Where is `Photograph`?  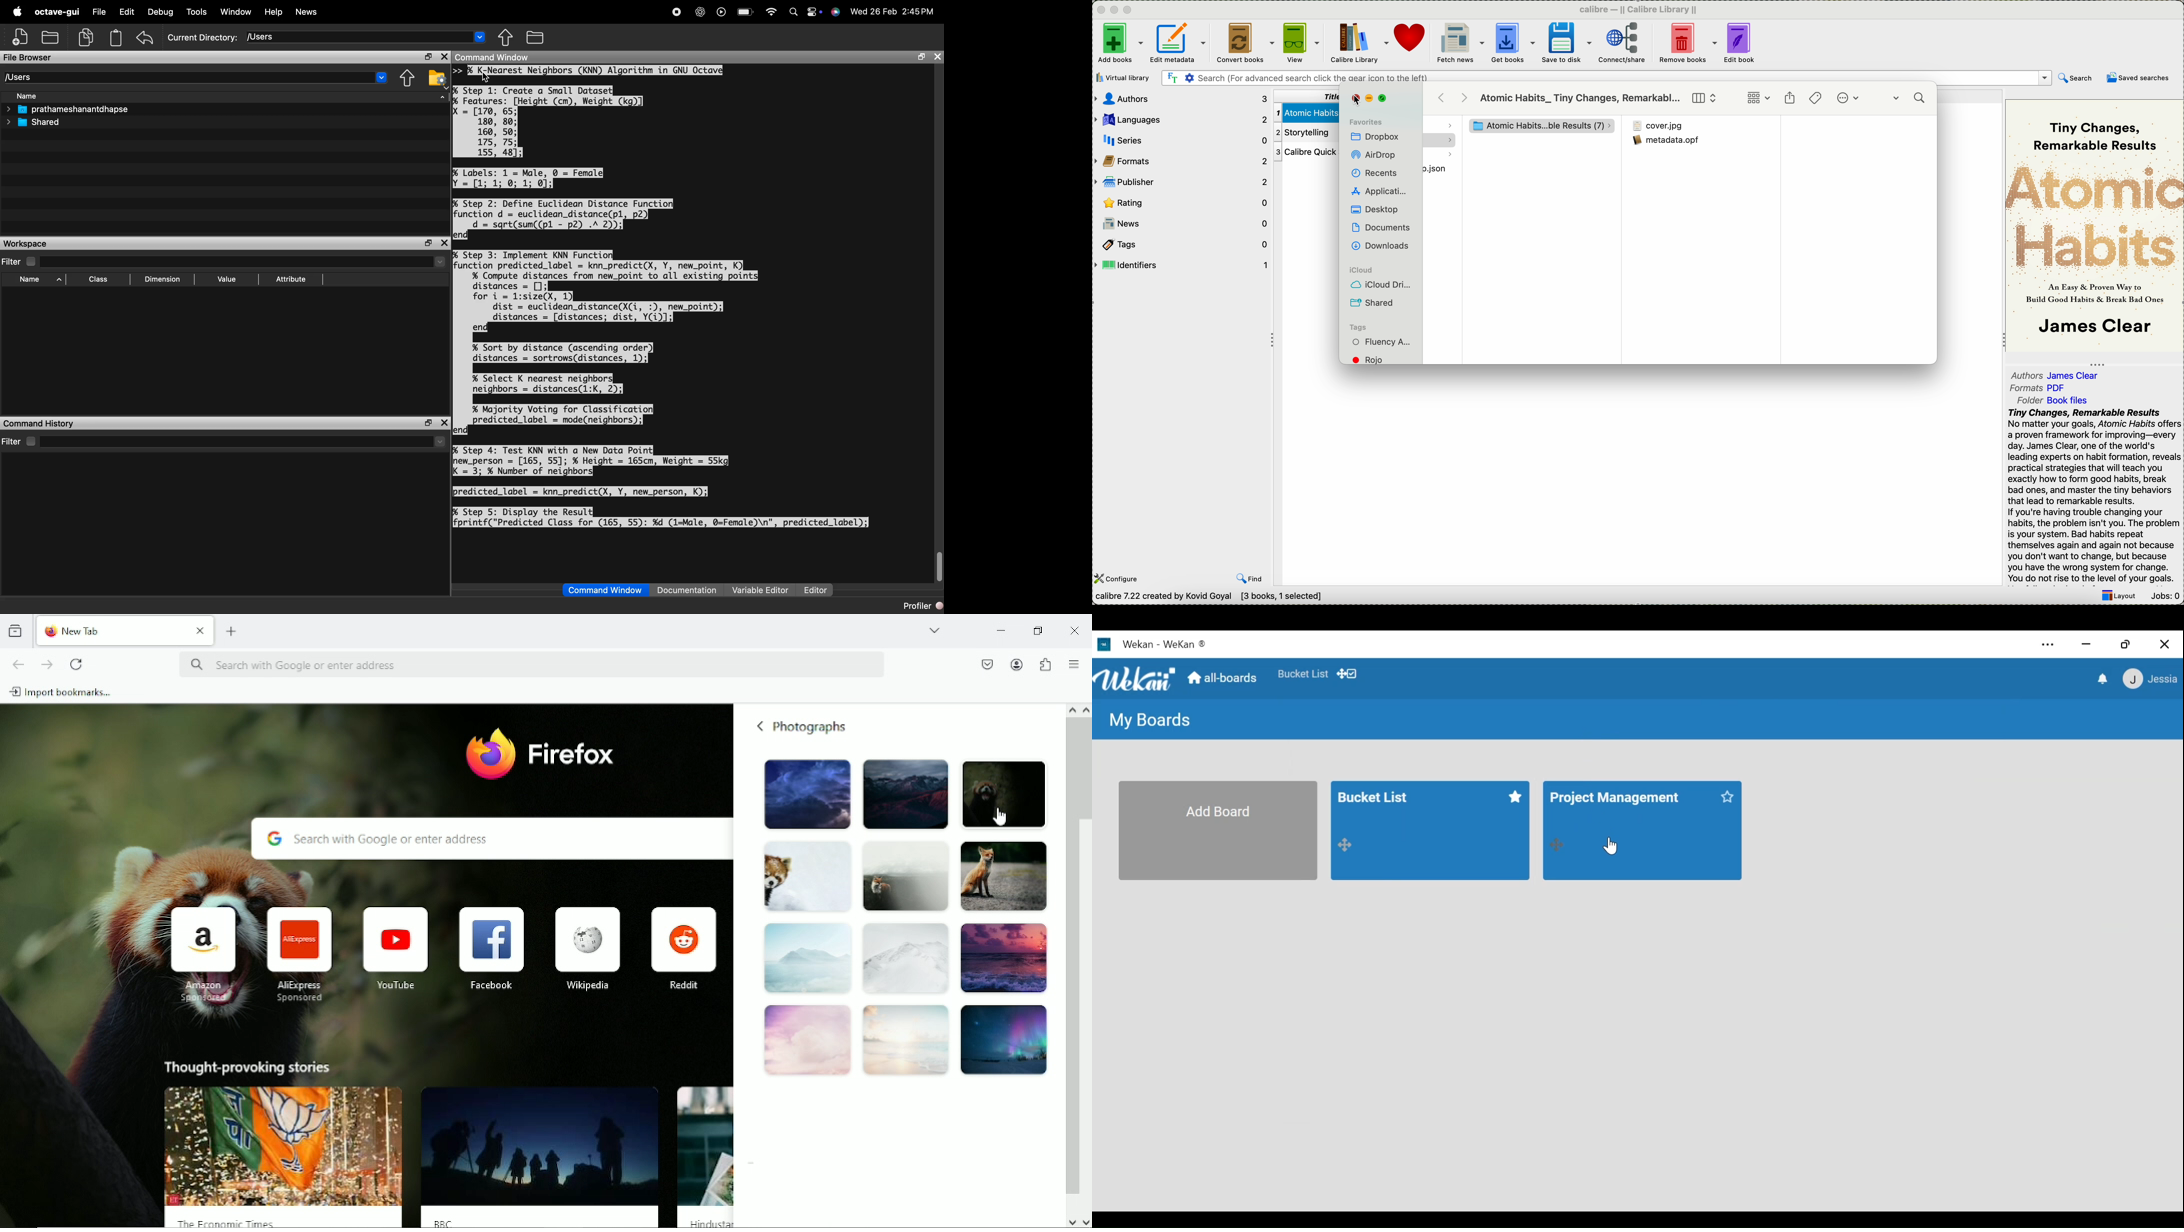
Photograph is located at coordinates (1002, 959).